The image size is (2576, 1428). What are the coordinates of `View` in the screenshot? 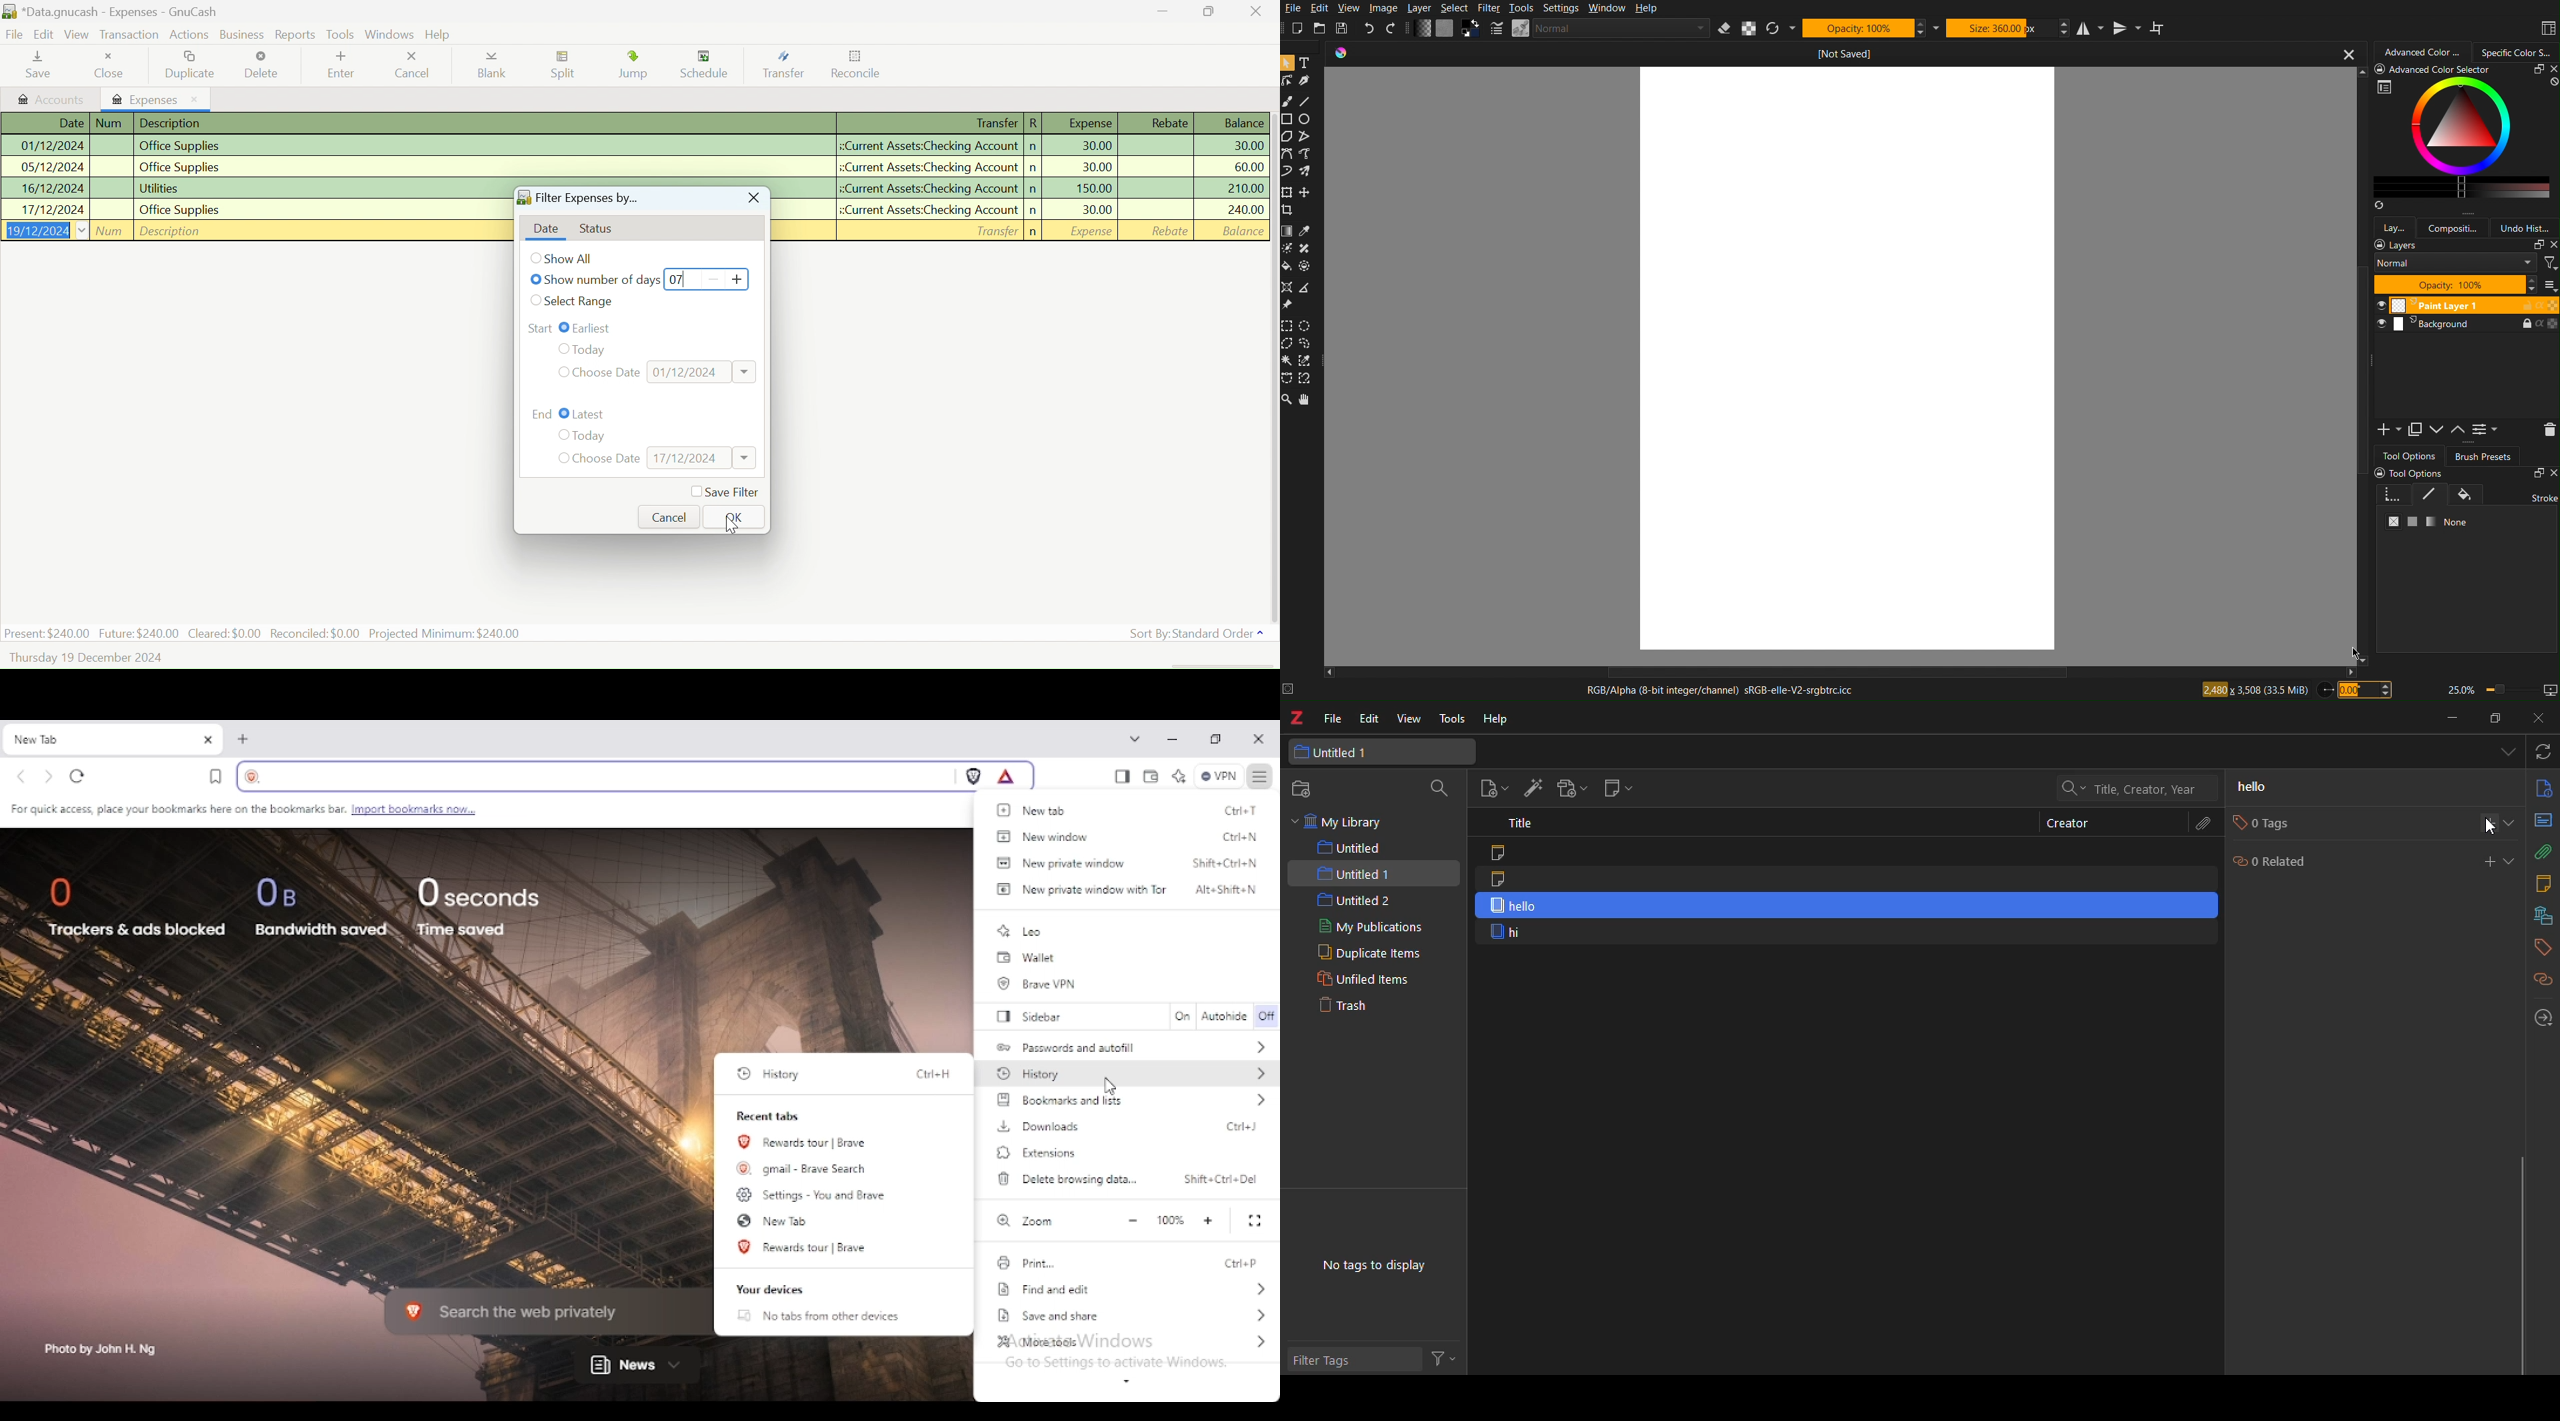 It's located at (77, 37).